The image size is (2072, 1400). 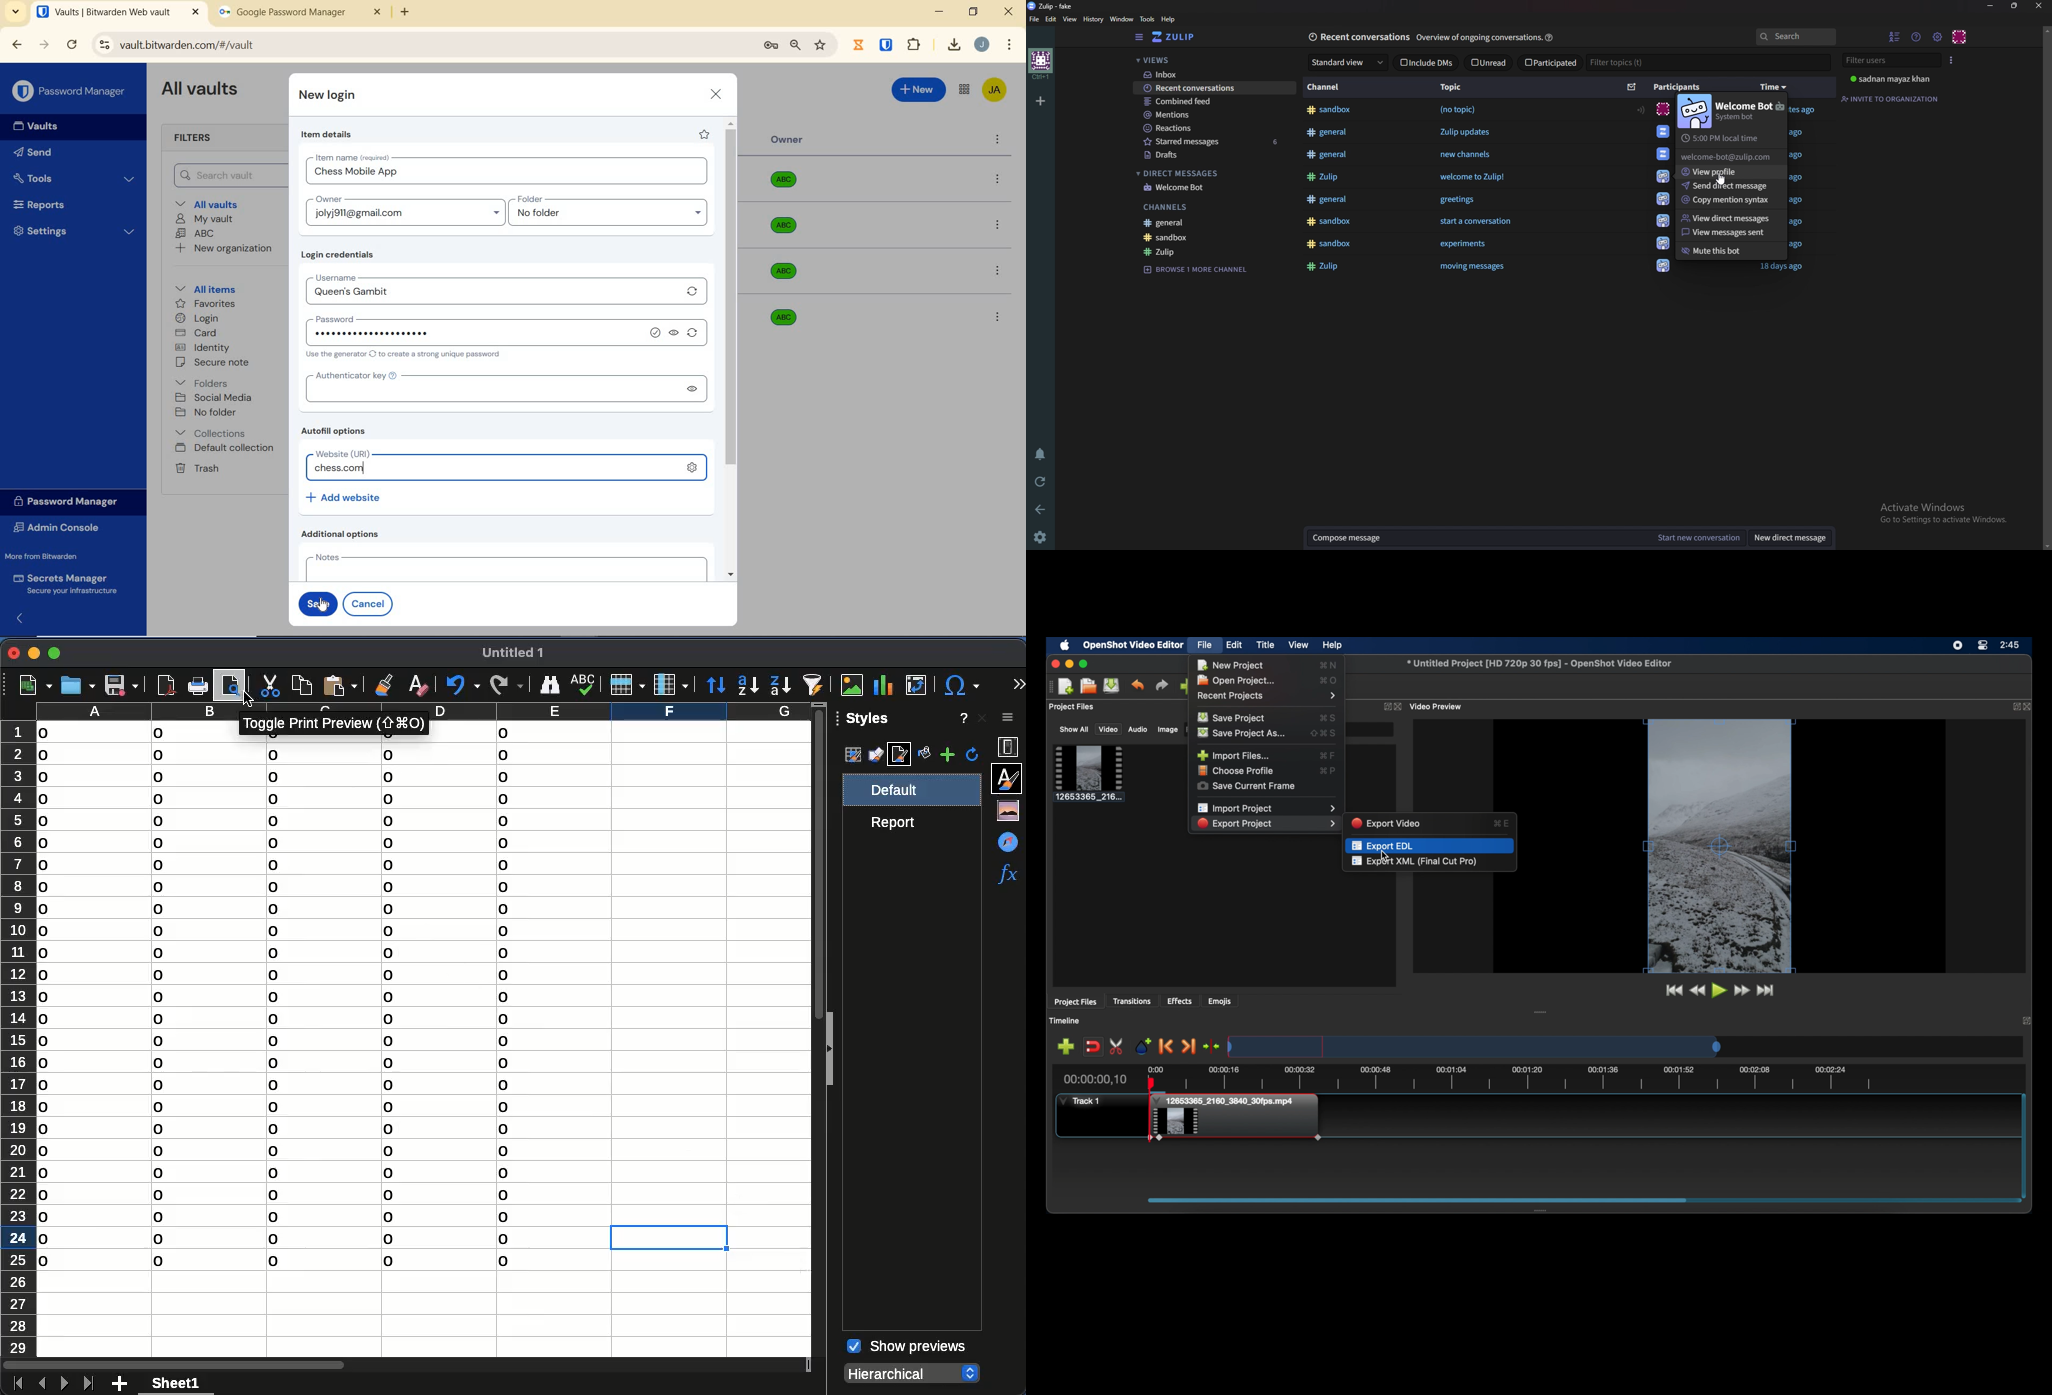 What do you see at coordinates (1020, 1134) in the screenshot?
I see `scroll` at bounding box center [1020, 1134].